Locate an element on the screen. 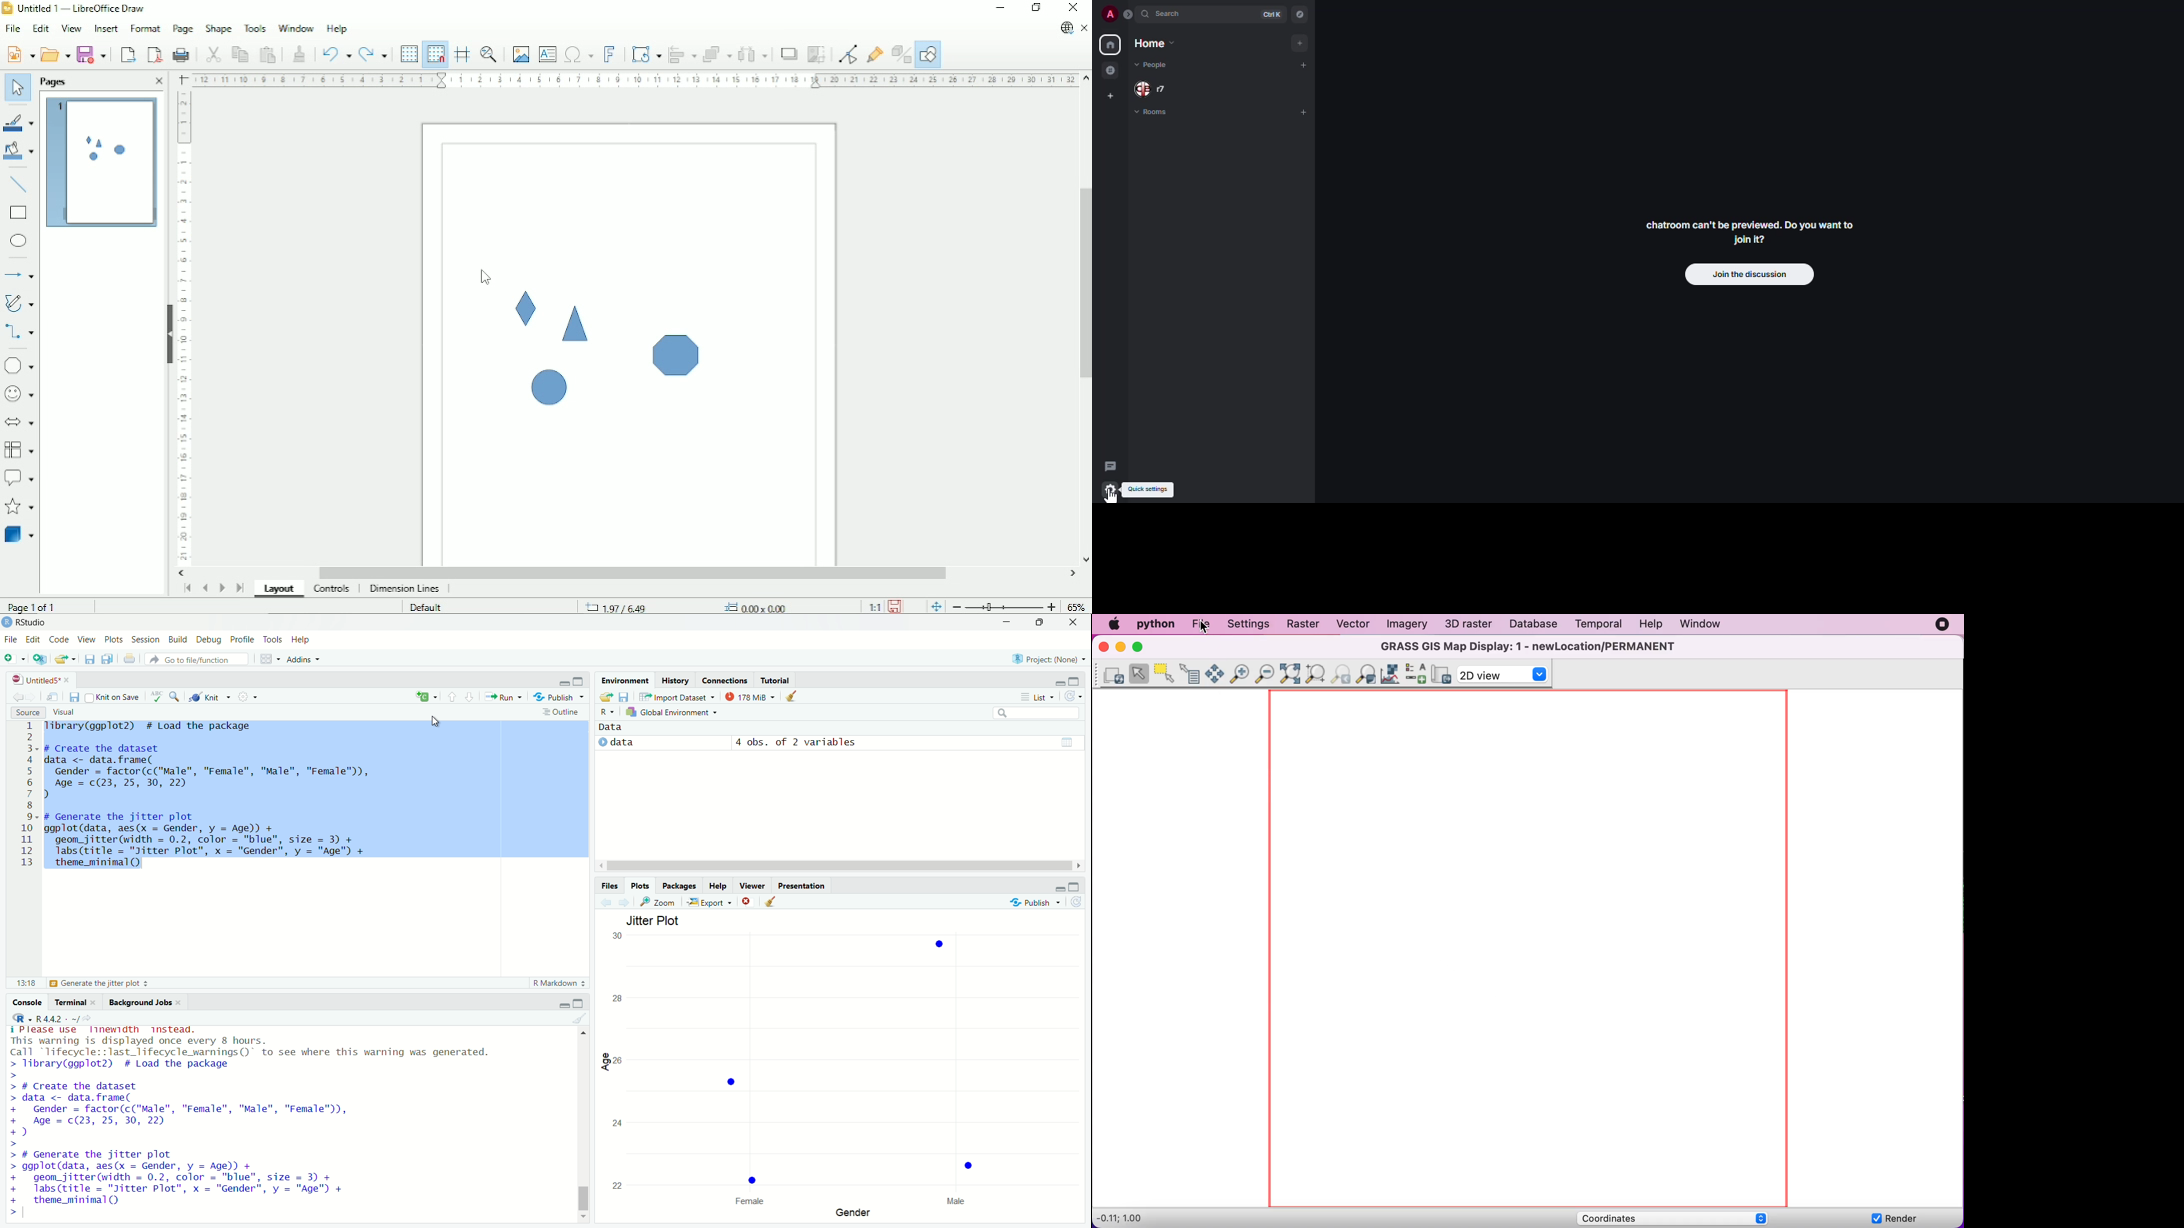 The image size is (2184, 1232). maximize is located at coordinates (582, 1002).